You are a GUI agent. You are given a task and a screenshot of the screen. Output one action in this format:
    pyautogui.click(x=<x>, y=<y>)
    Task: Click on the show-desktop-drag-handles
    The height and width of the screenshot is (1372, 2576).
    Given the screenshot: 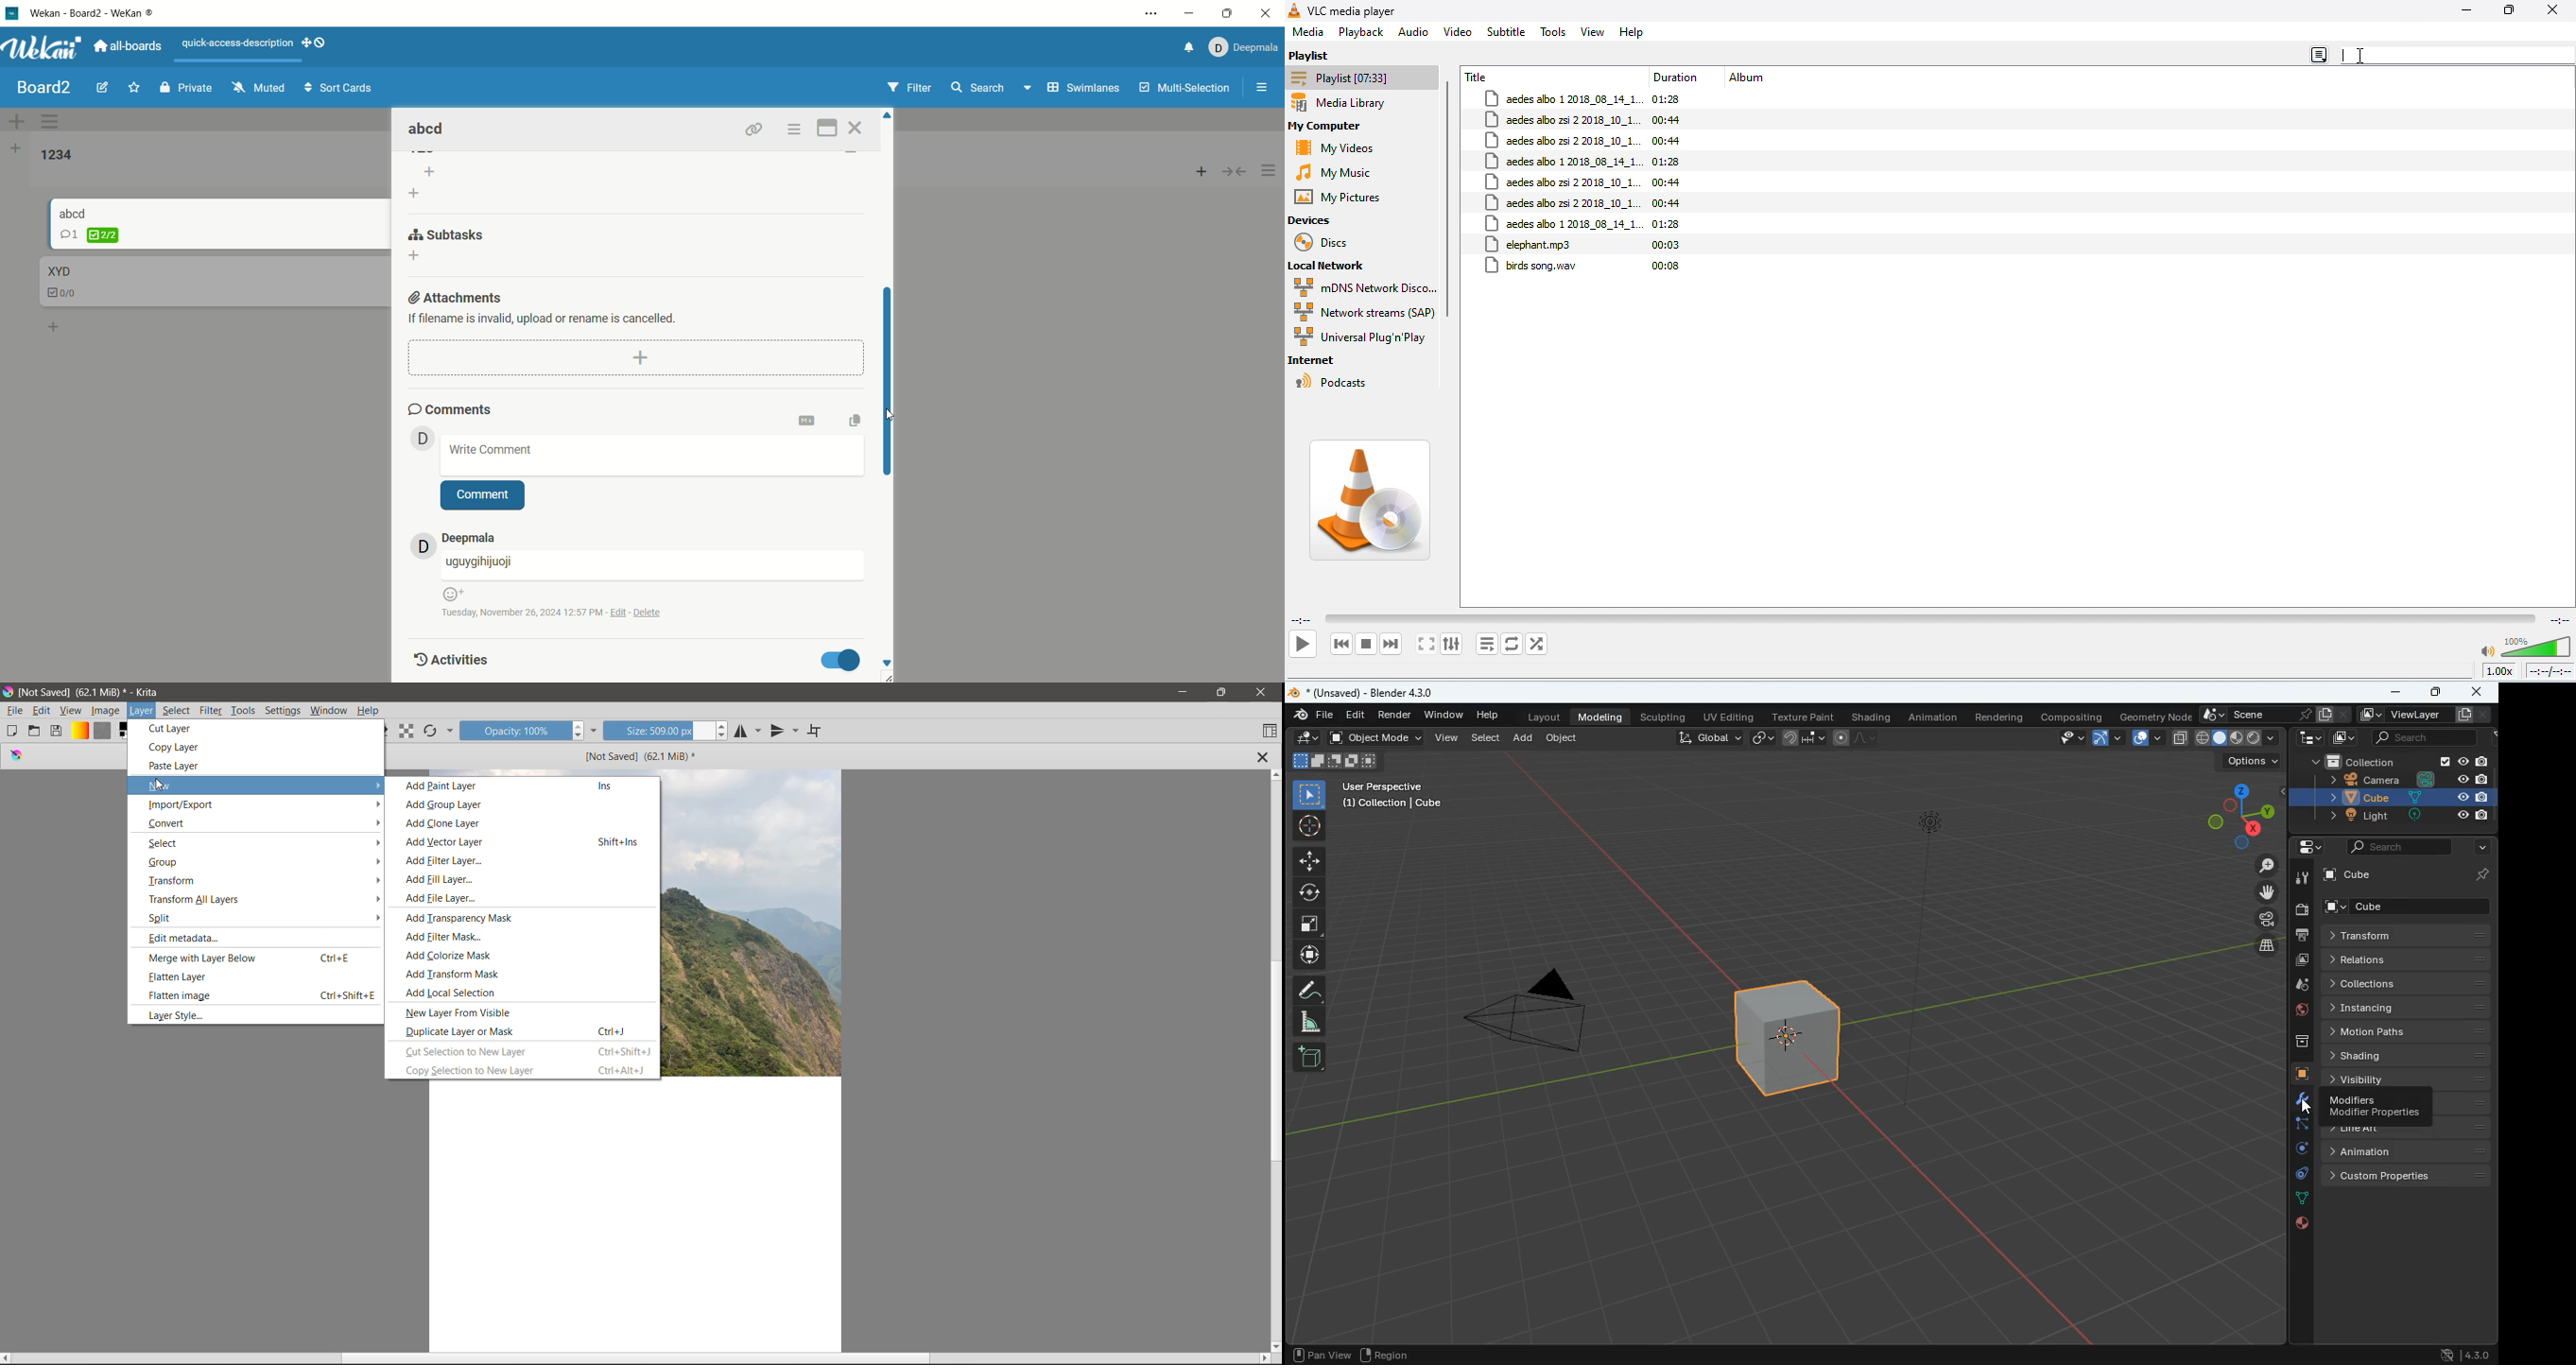 What is the action you would take?
    pyautogui.click(x=316, y=42)
    